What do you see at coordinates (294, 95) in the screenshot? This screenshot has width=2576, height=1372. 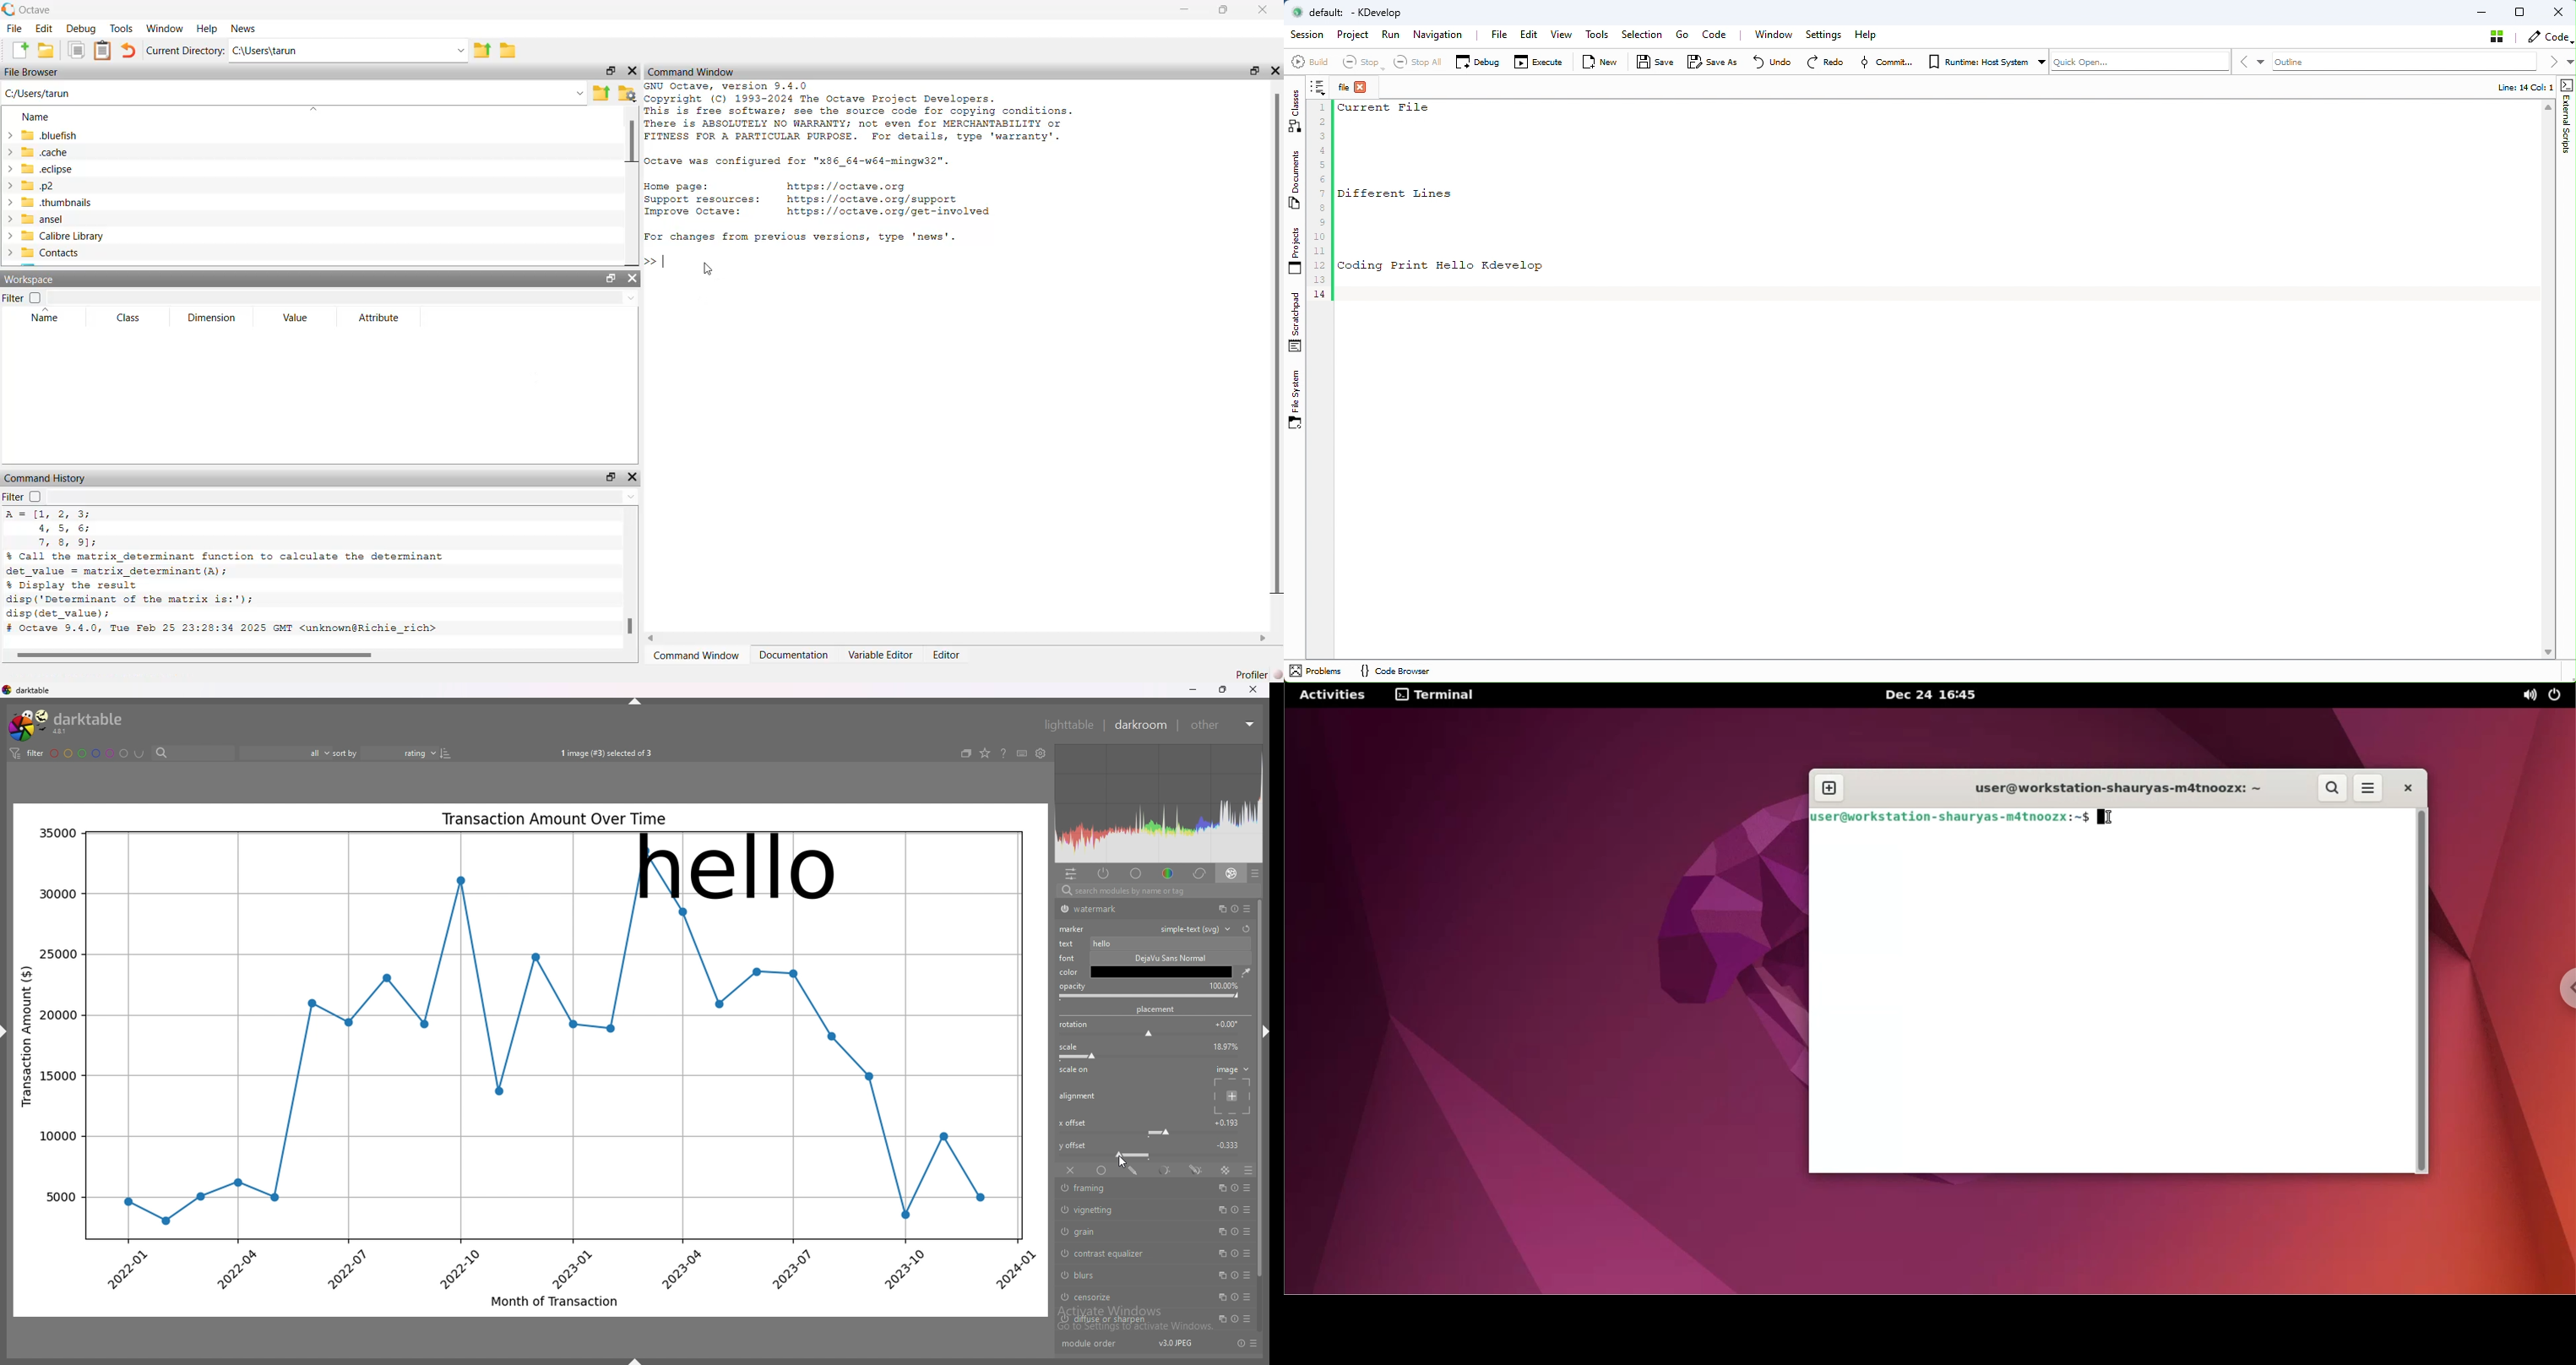 I see `C:/Users/tarun` at bounding box center [294, 95].